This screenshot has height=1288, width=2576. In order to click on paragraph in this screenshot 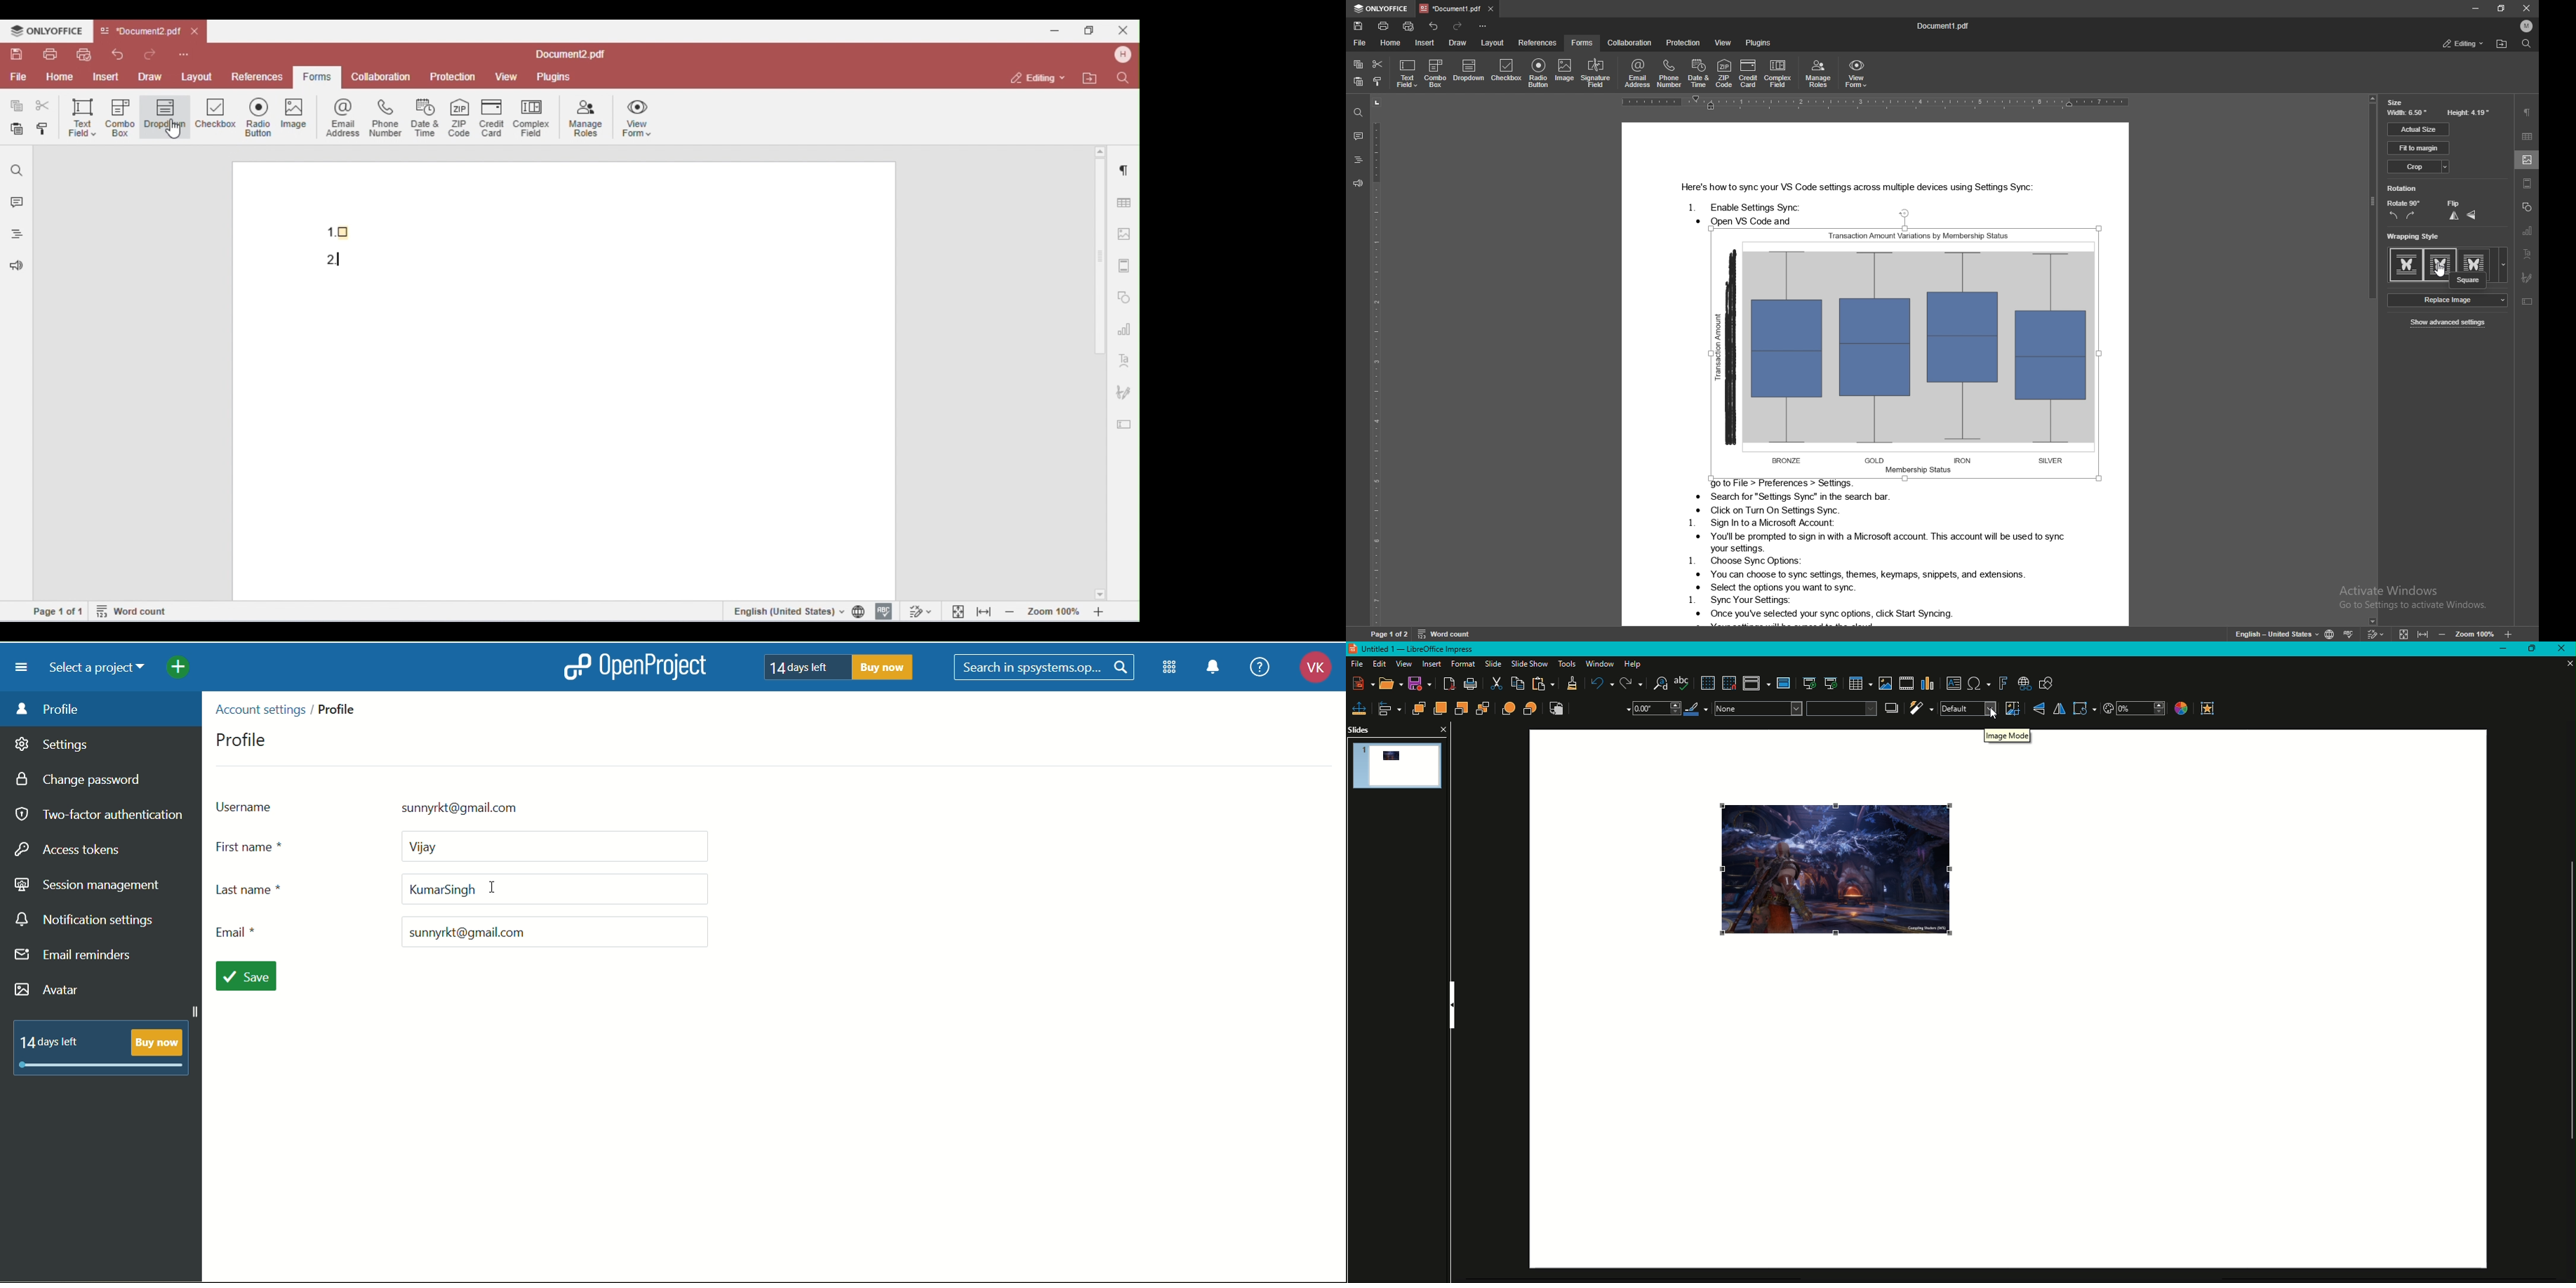, I will do `click(2529, 112)`.